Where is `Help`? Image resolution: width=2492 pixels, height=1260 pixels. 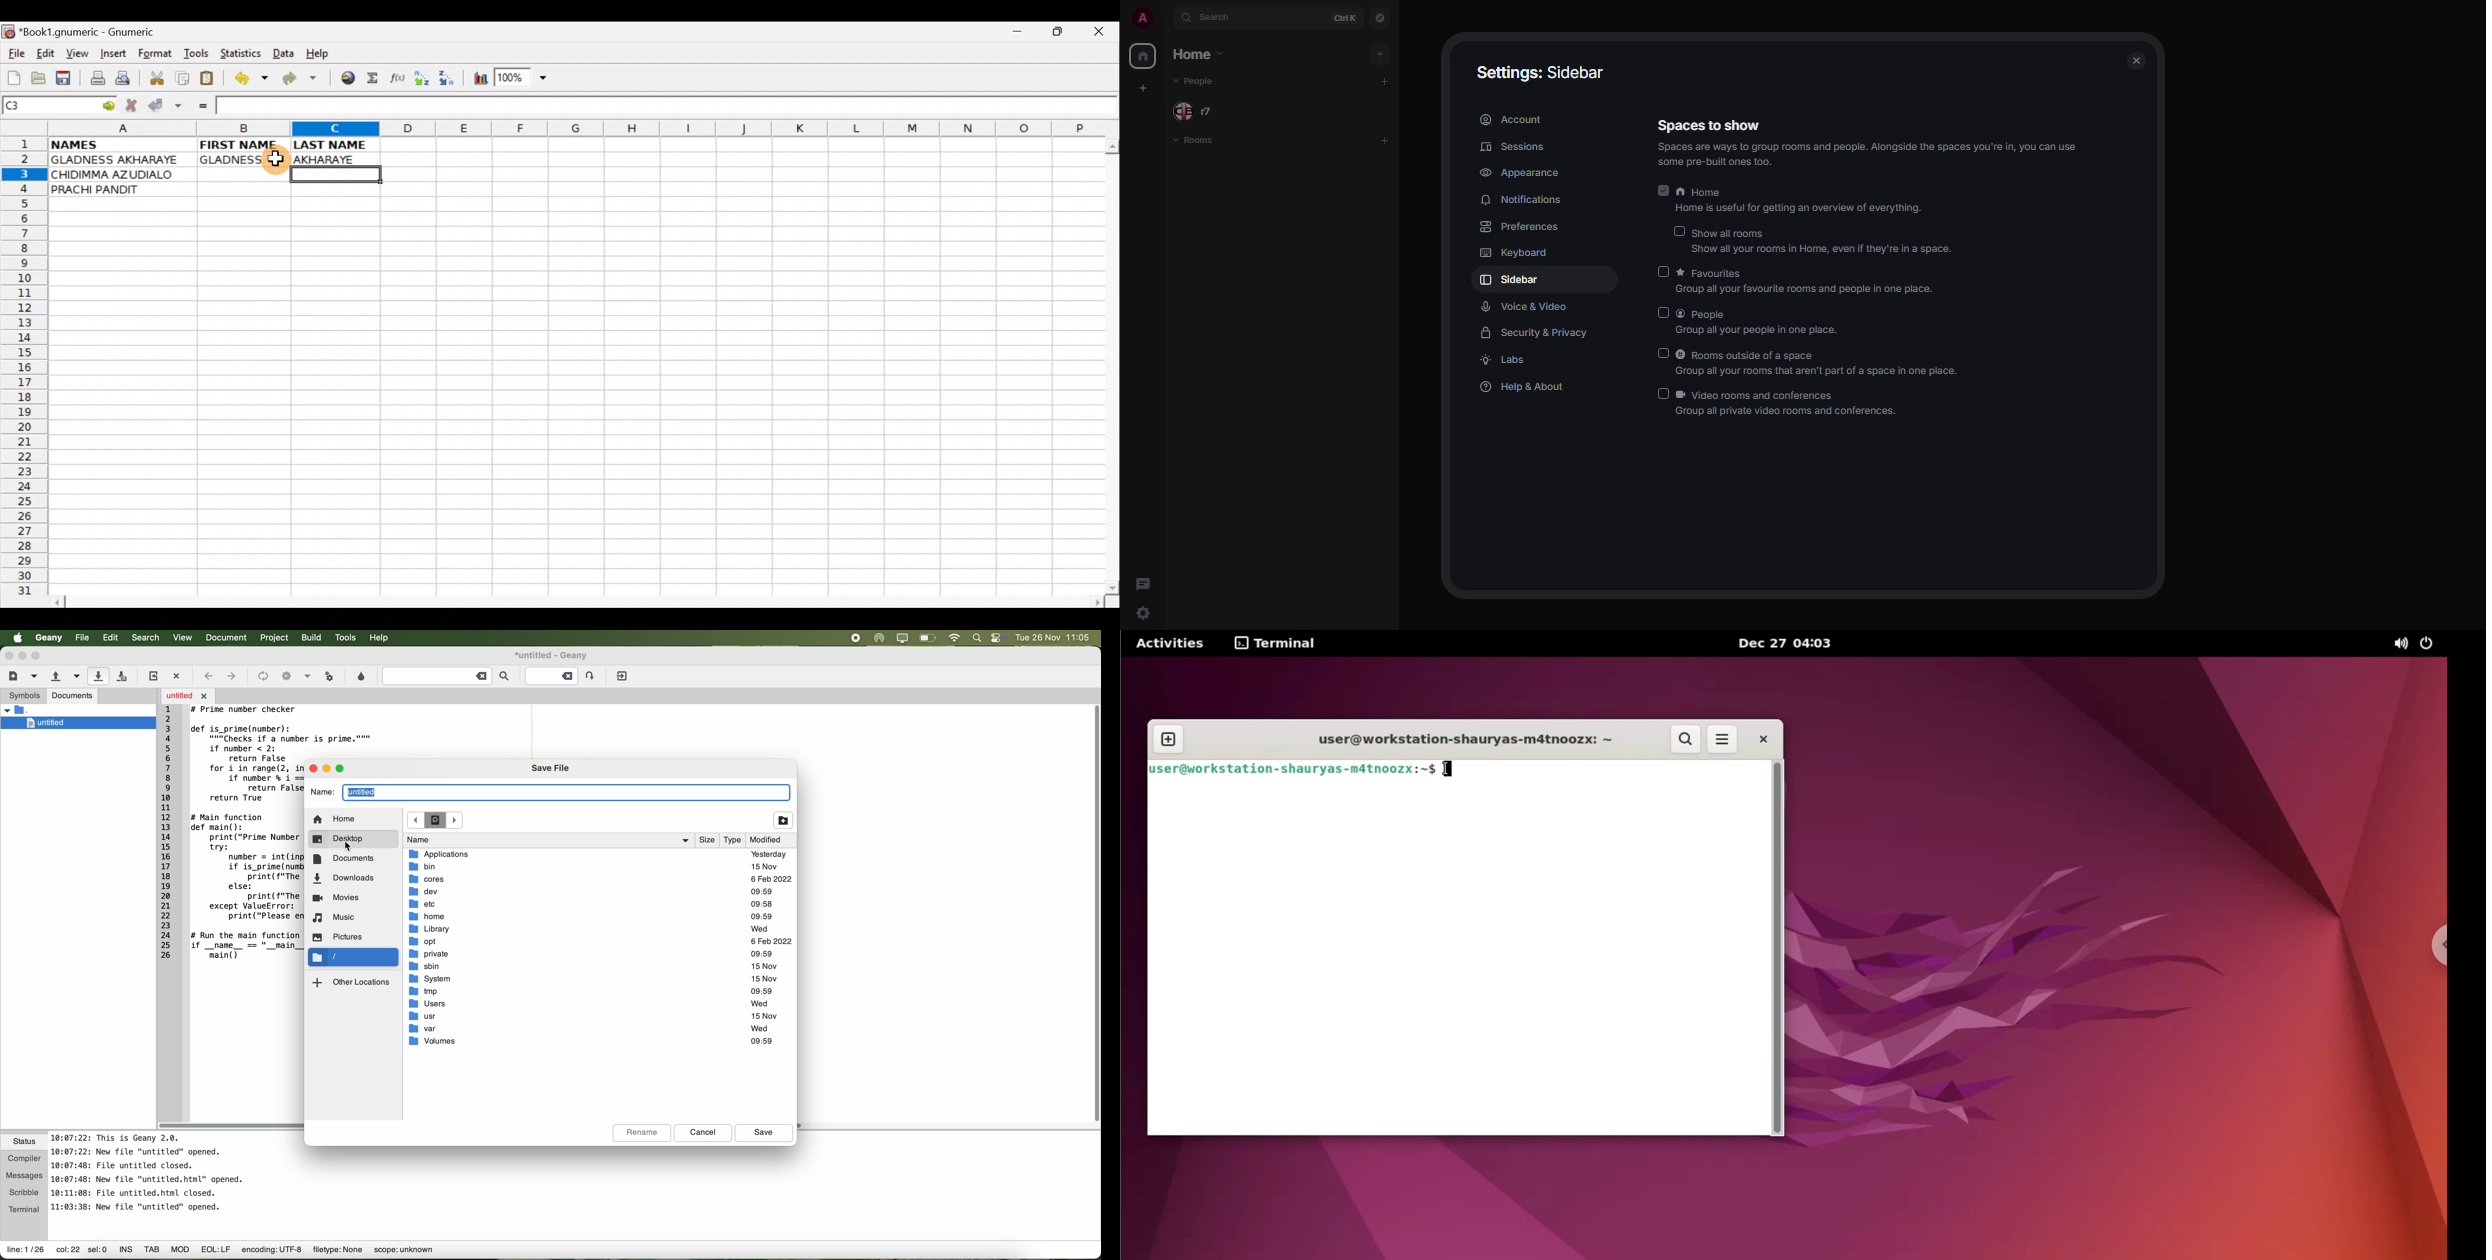 Help is located at coordinates (318, 54).